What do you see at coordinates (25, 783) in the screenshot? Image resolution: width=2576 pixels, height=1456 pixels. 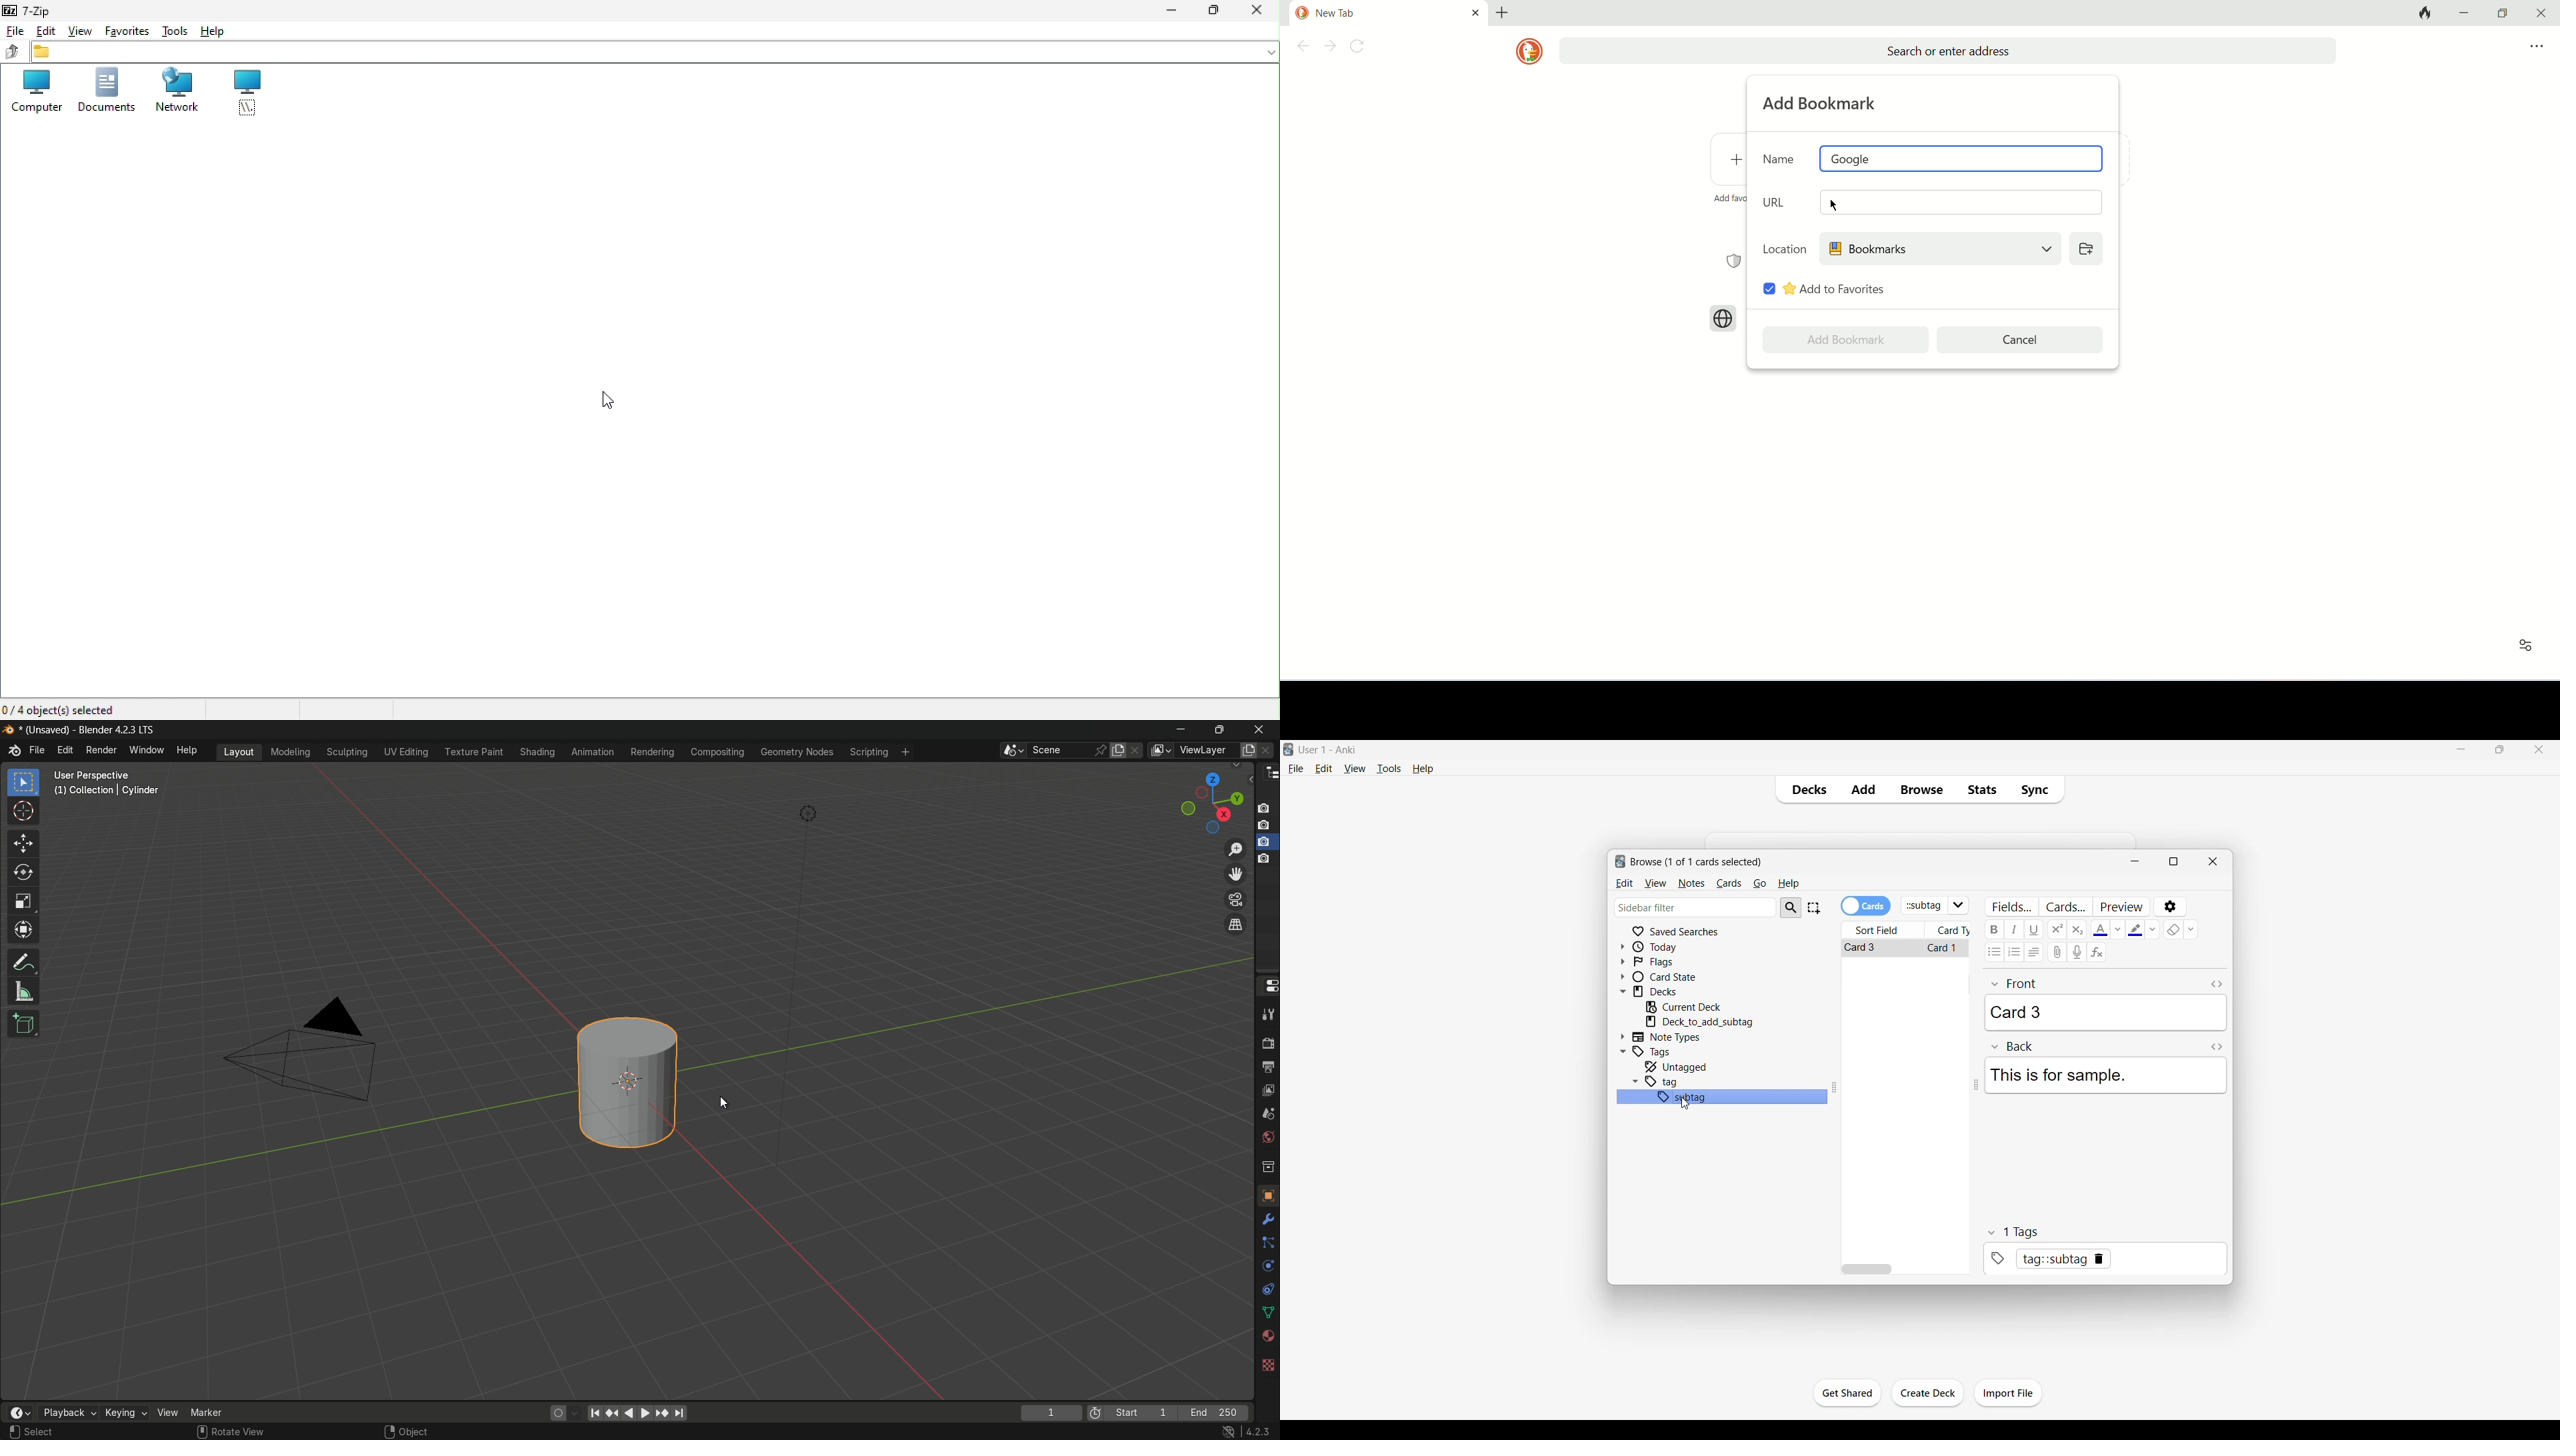 I see `select box` at bounding box center [25, 783].